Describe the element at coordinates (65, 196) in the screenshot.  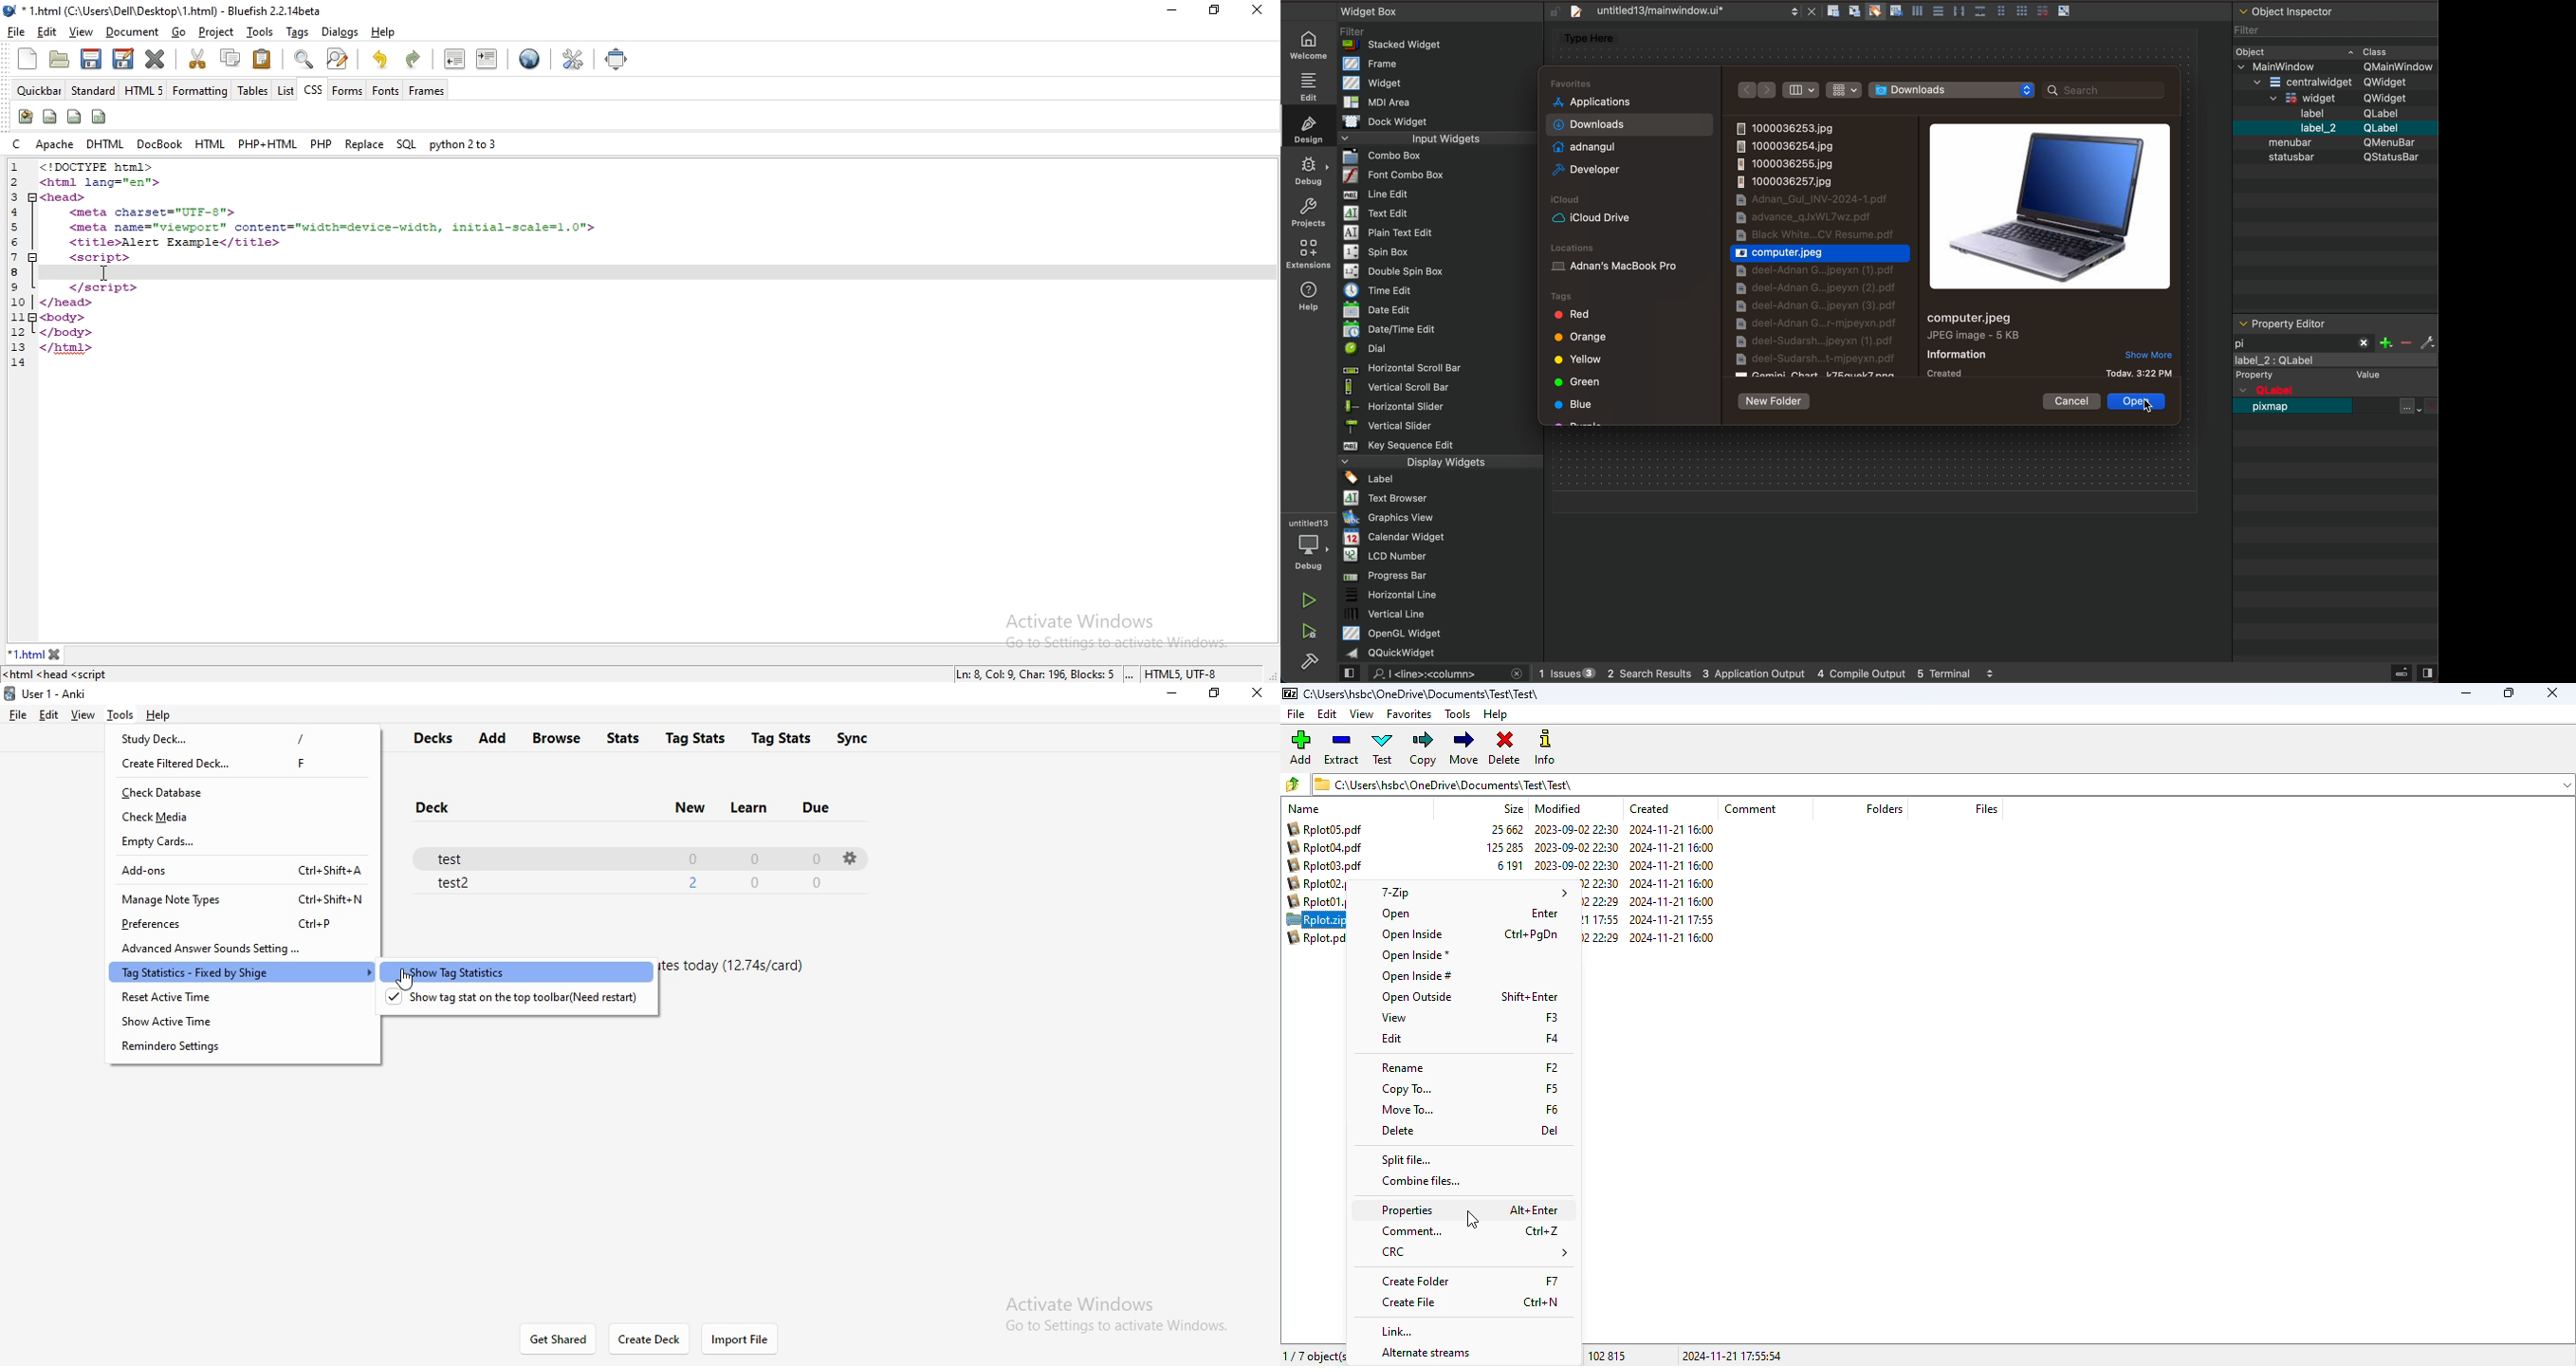
I see `<head>` at that location.